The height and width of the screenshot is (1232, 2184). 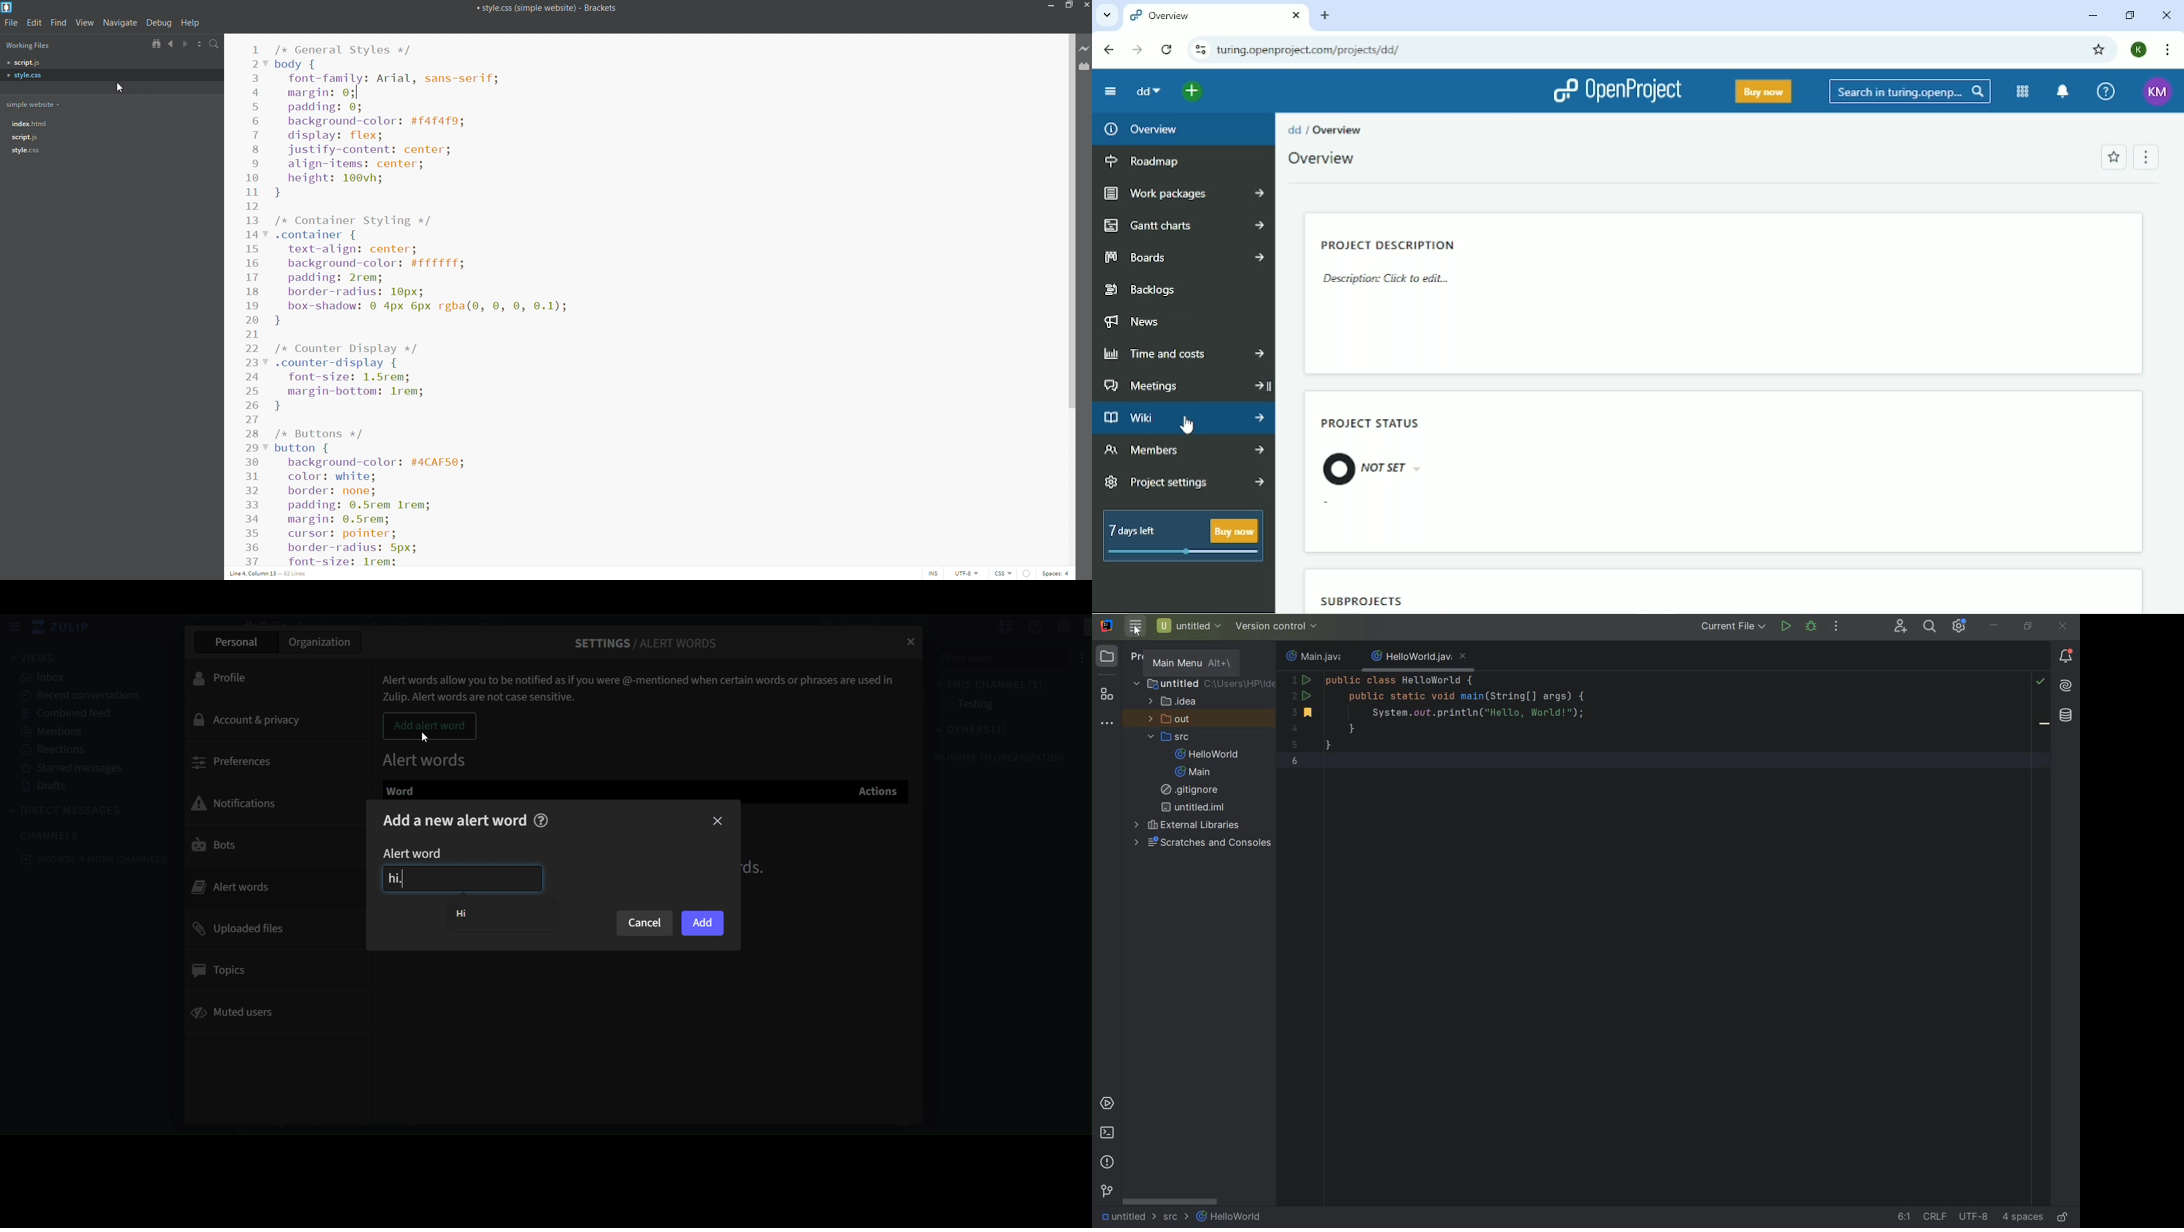 What do you see at coordinates (1085, 50) in the screenshot?
I see `live preview` at bounding box center [1085, 50].